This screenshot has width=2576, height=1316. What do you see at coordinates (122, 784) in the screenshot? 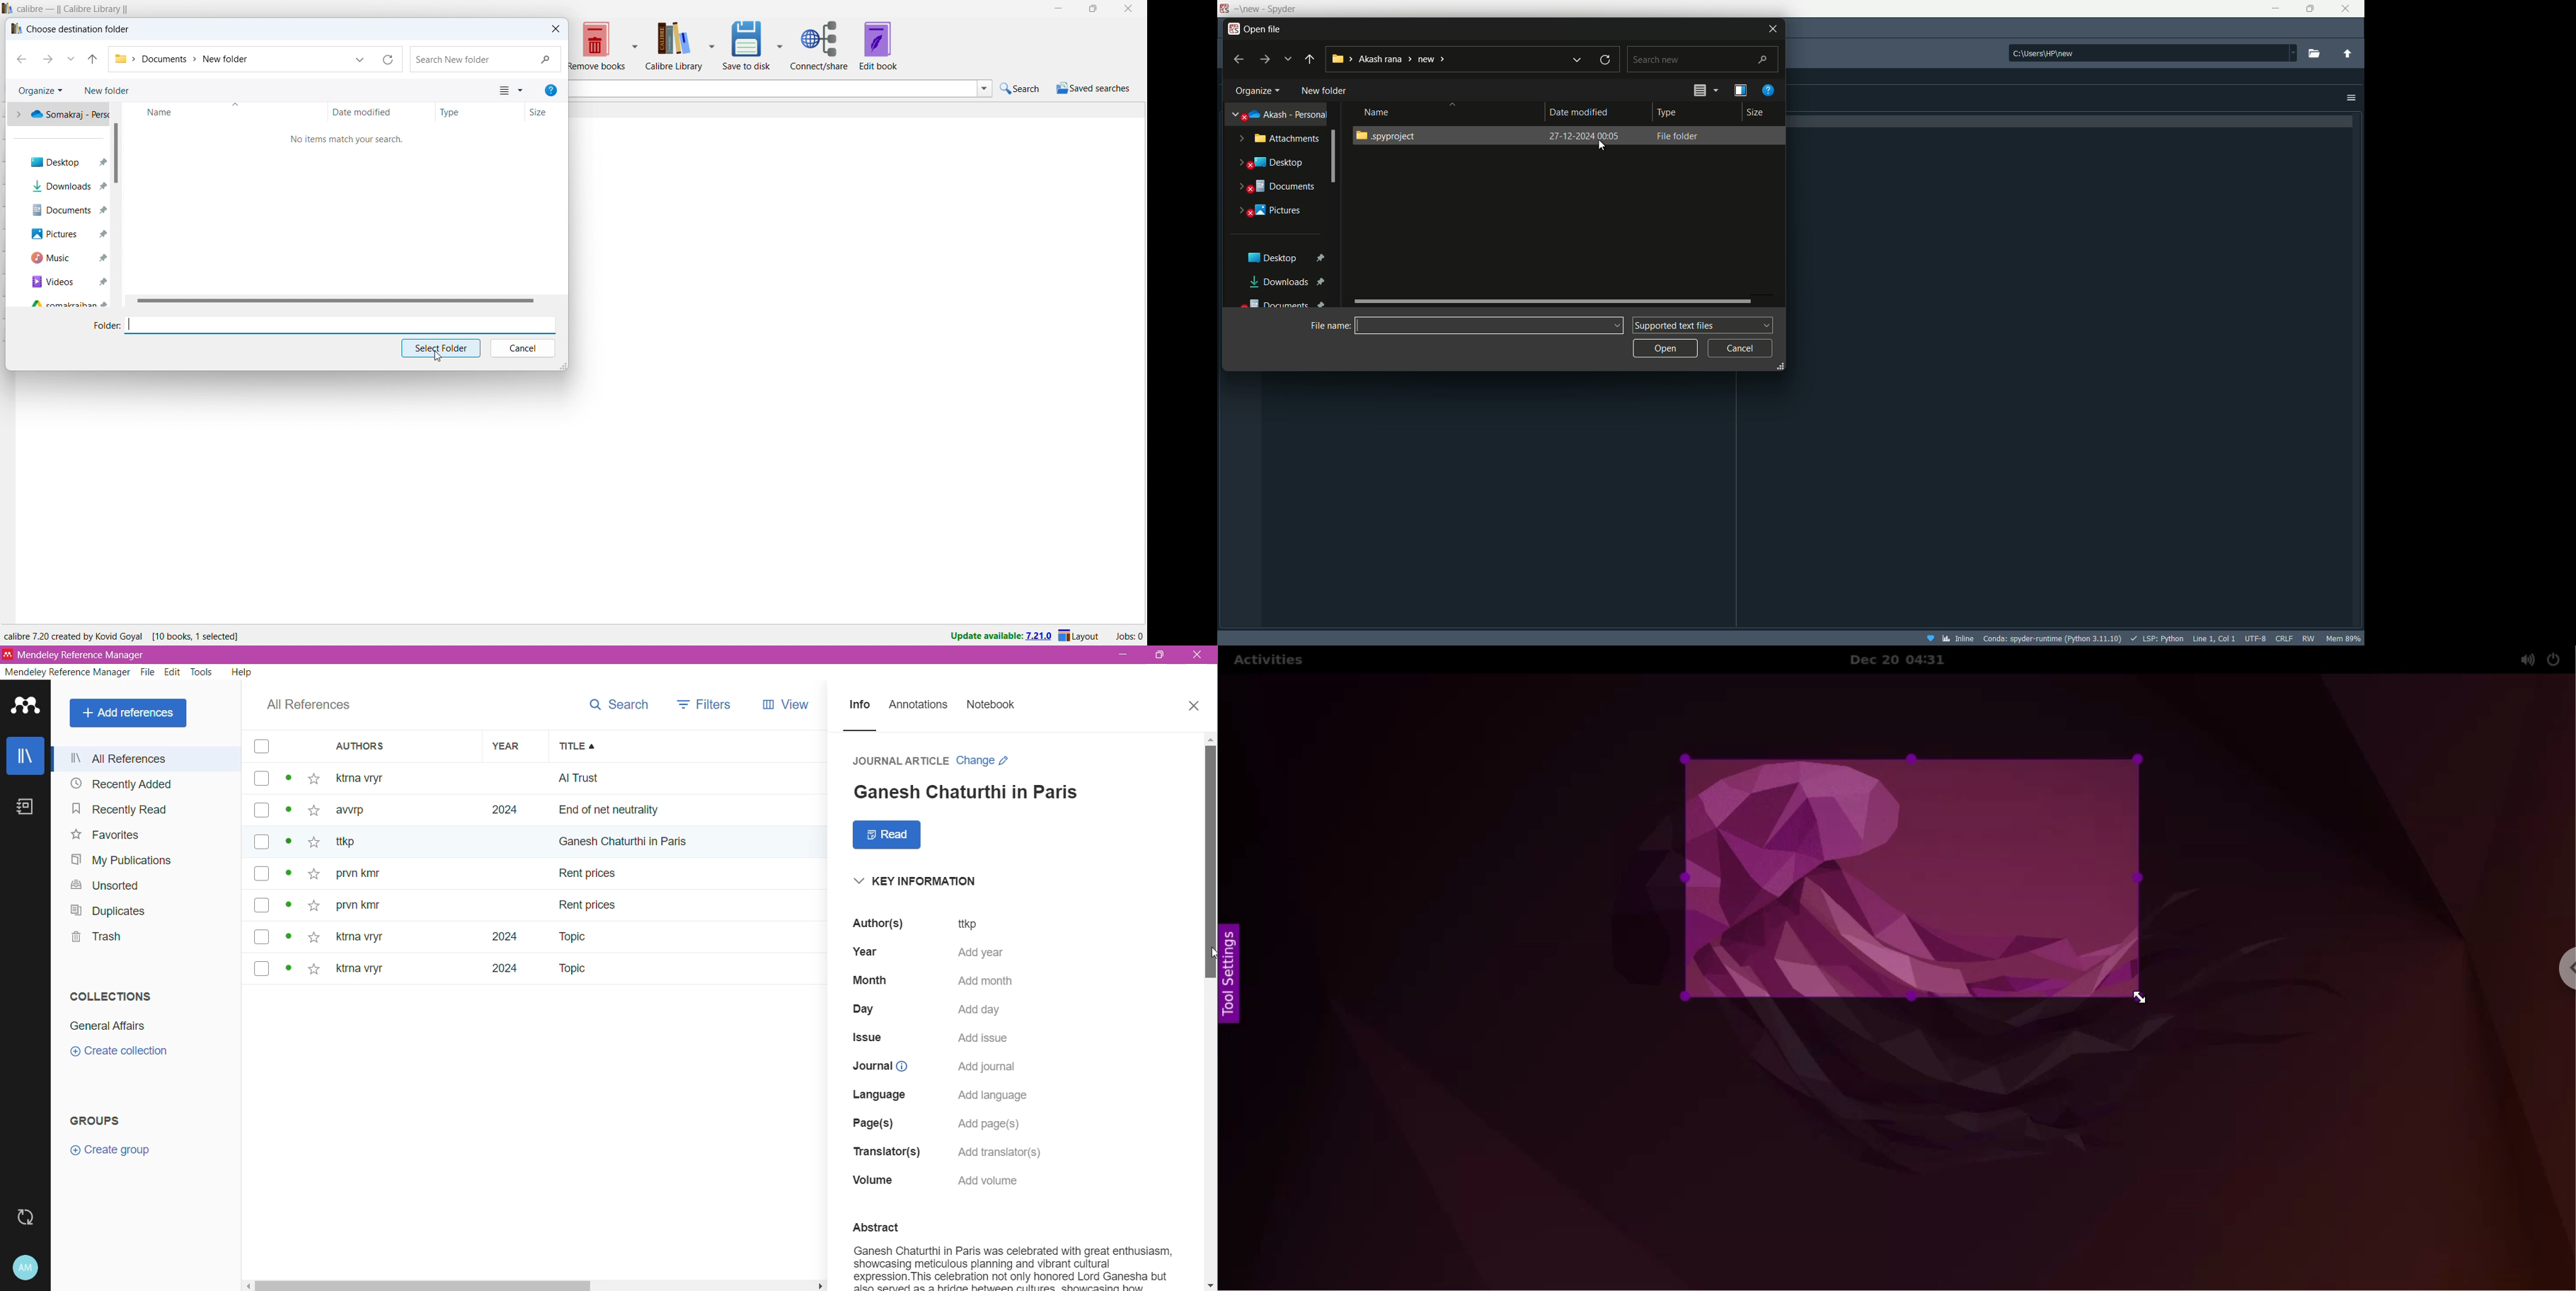
I see `Recently Added` at bounding box center [122, 784].